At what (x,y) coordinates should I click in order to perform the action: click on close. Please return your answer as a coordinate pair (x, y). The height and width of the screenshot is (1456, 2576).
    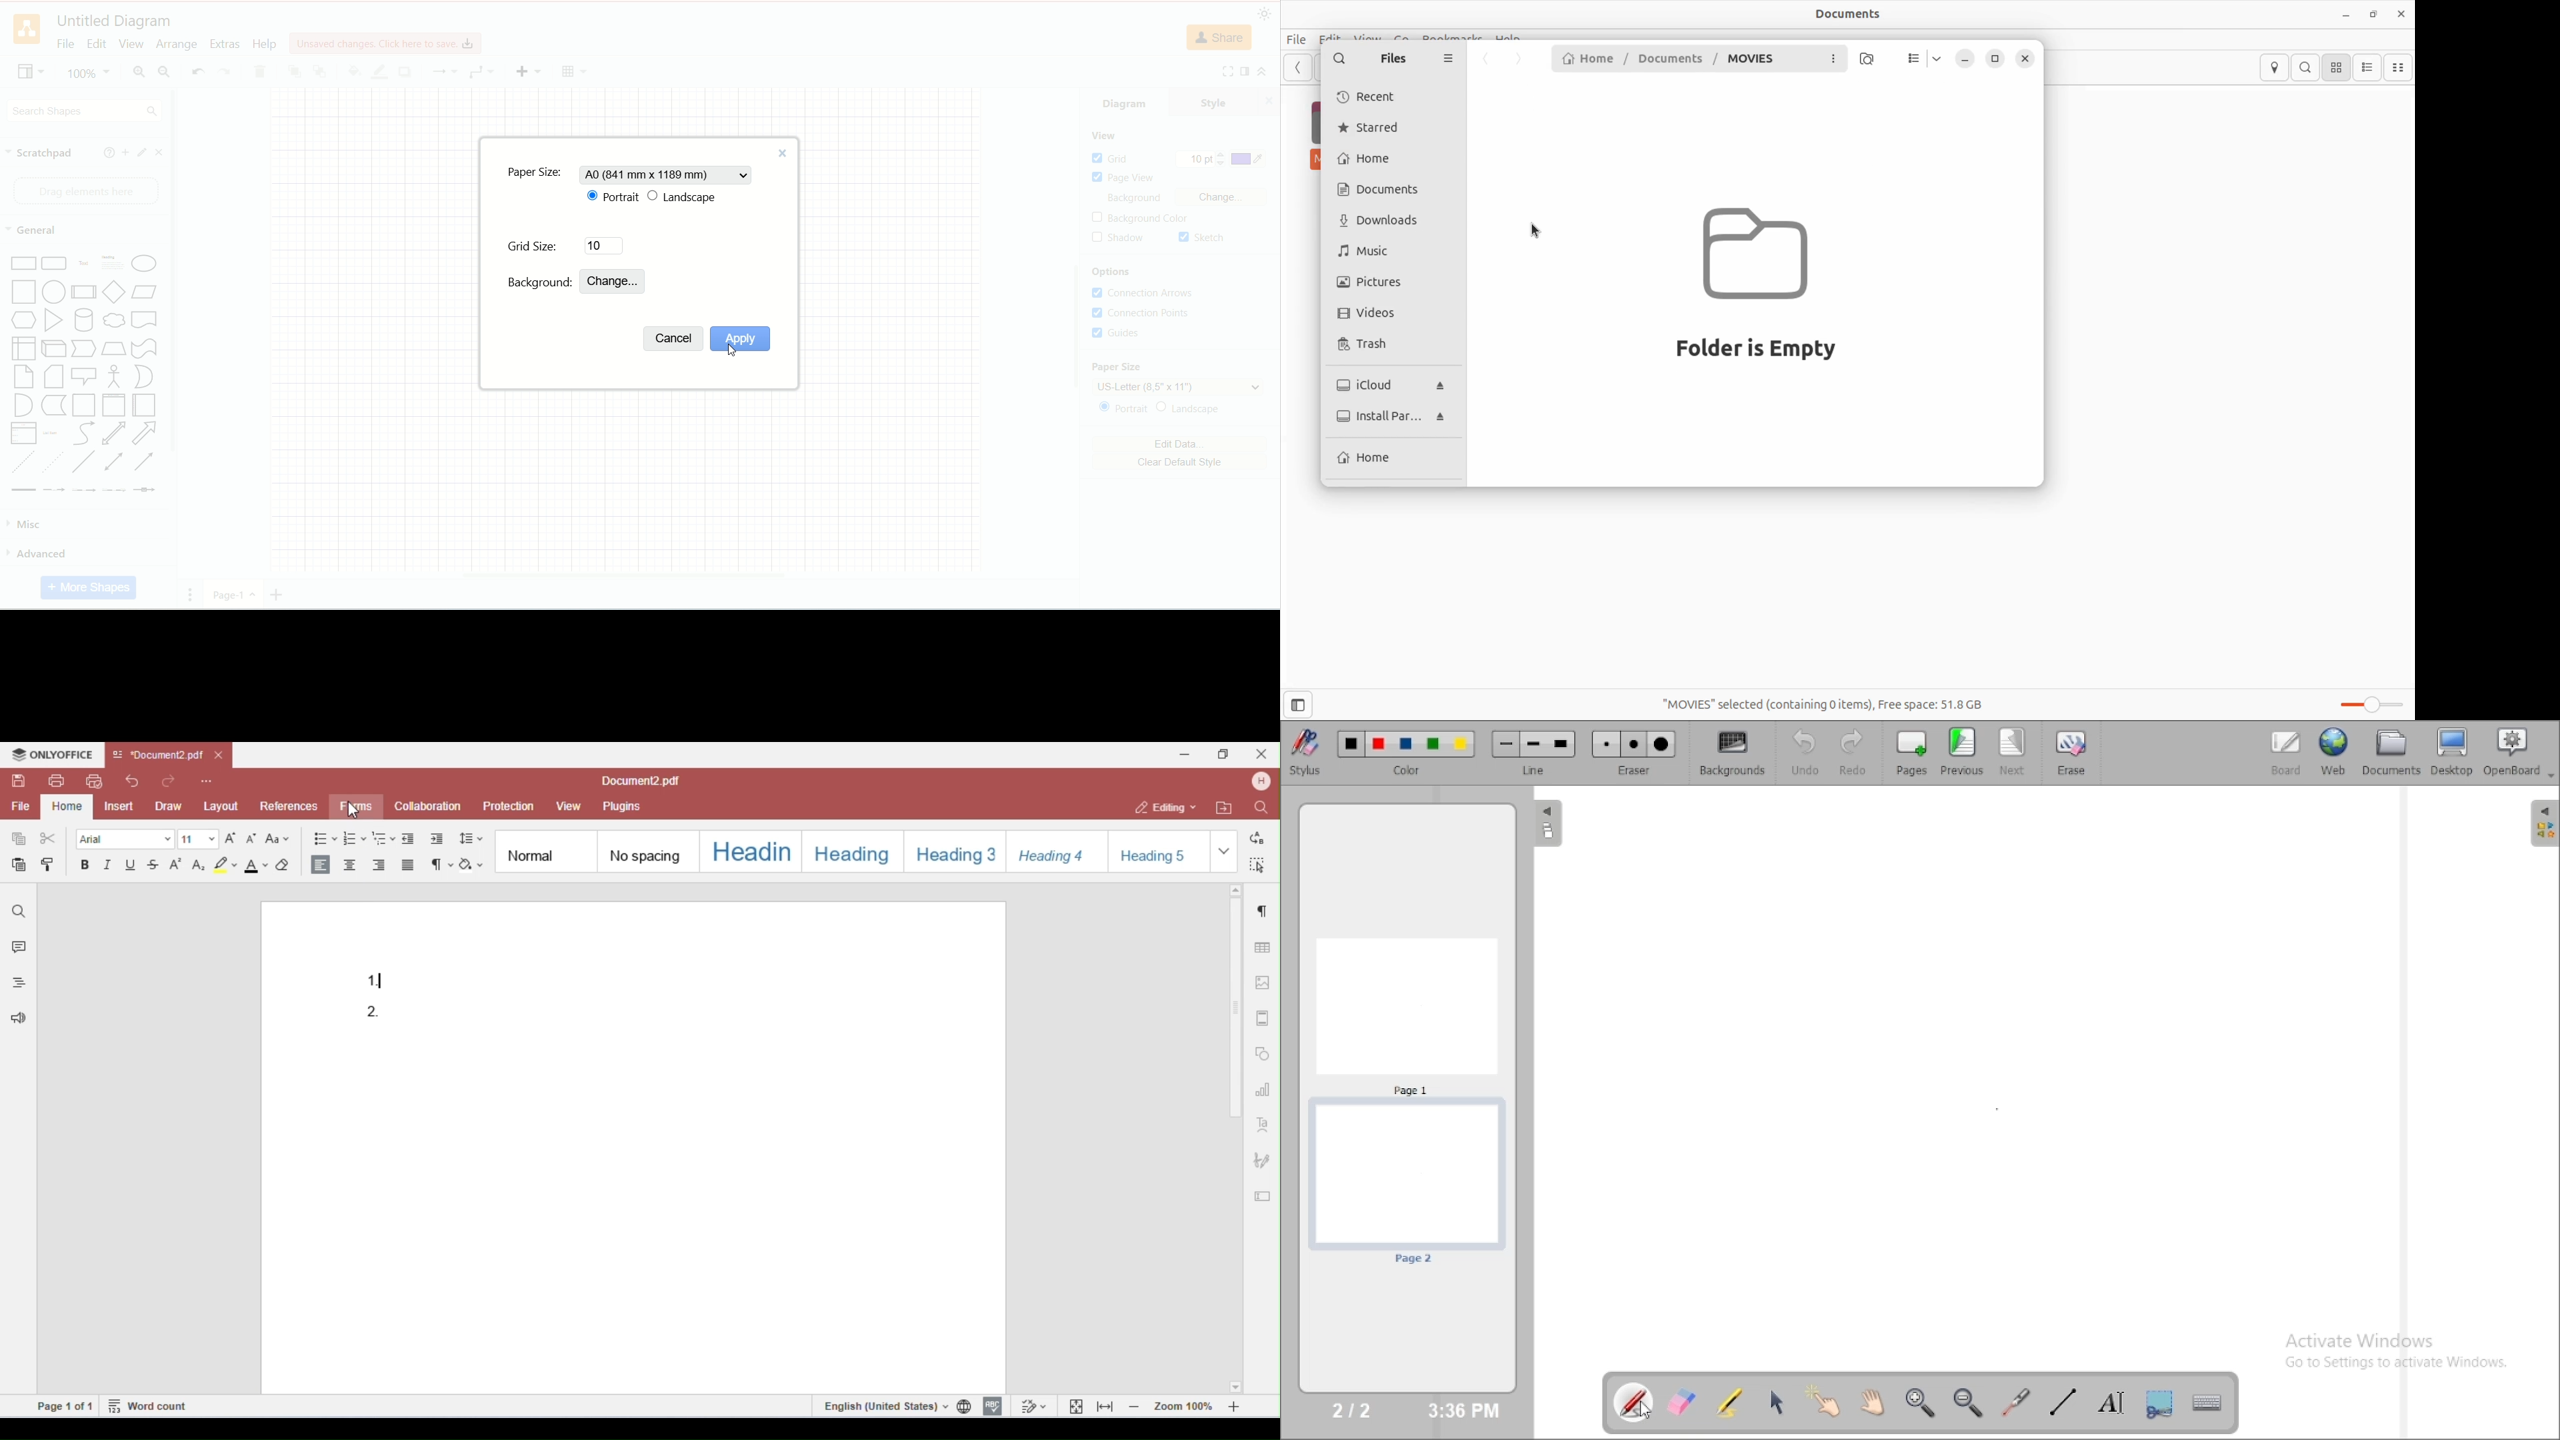
    Looking at the image, I should click on (161, 152).